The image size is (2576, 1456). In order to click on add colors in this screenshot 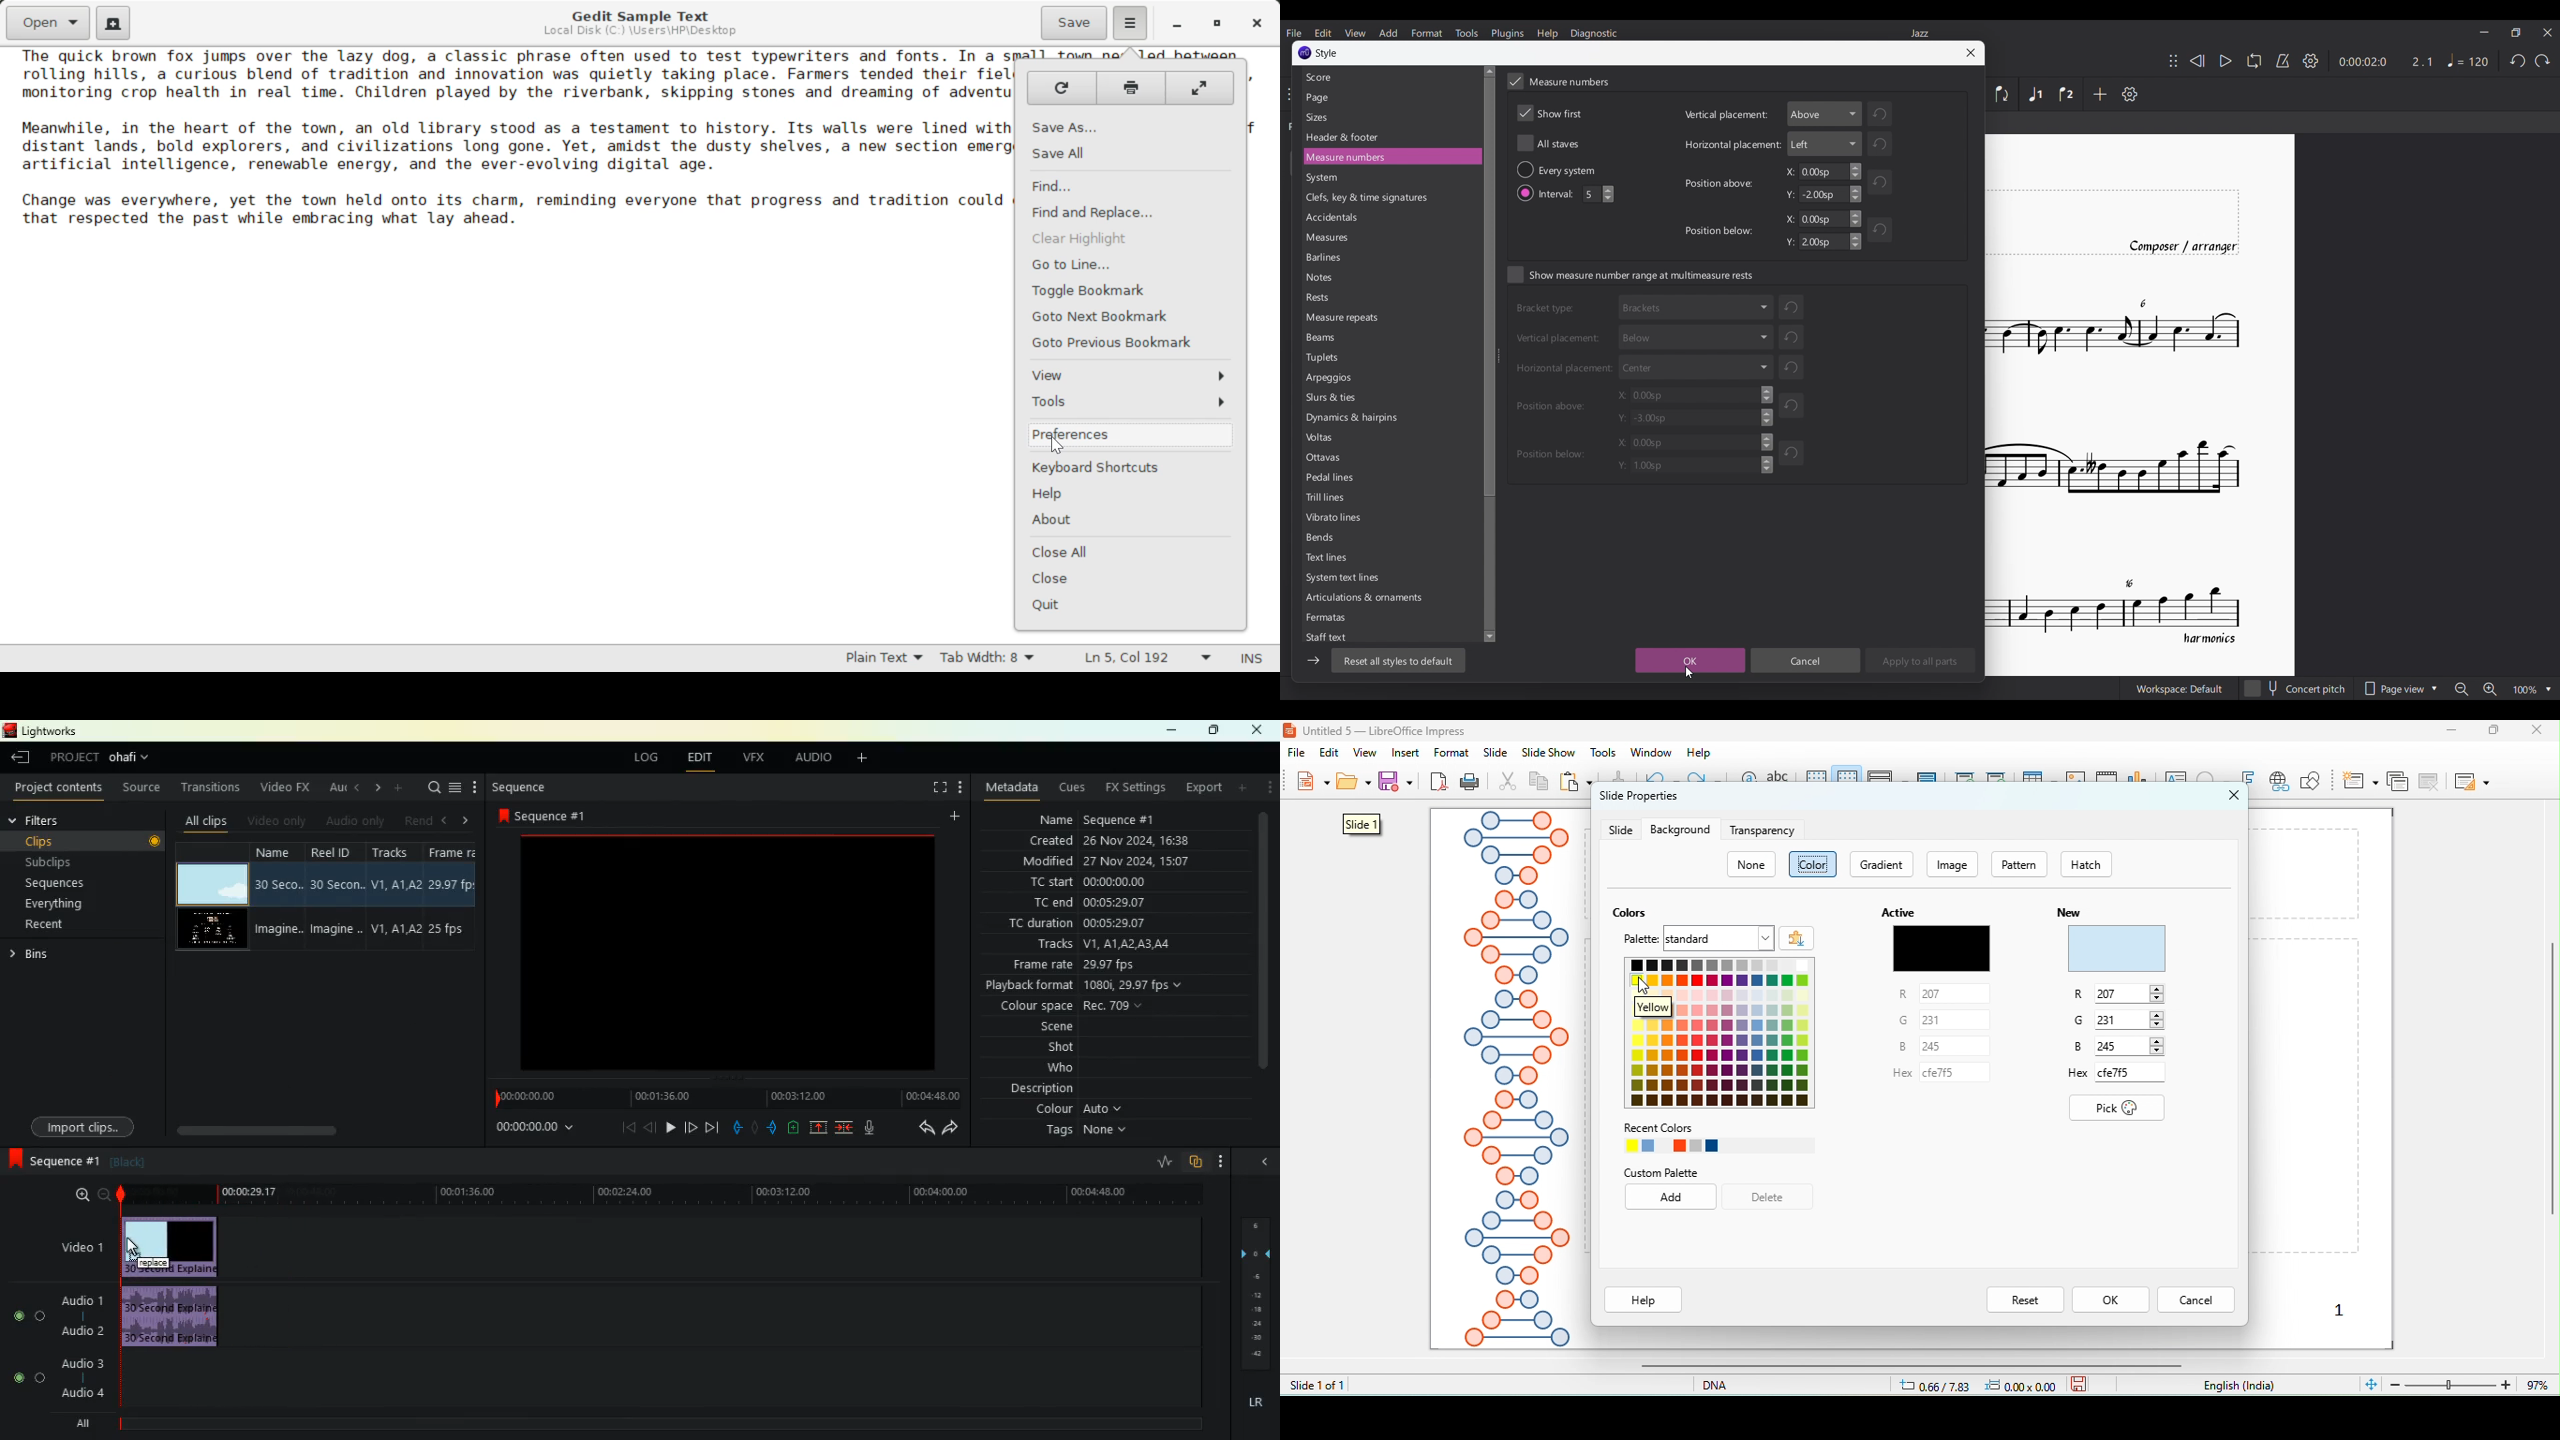, I will do `click(1797, 937)`.